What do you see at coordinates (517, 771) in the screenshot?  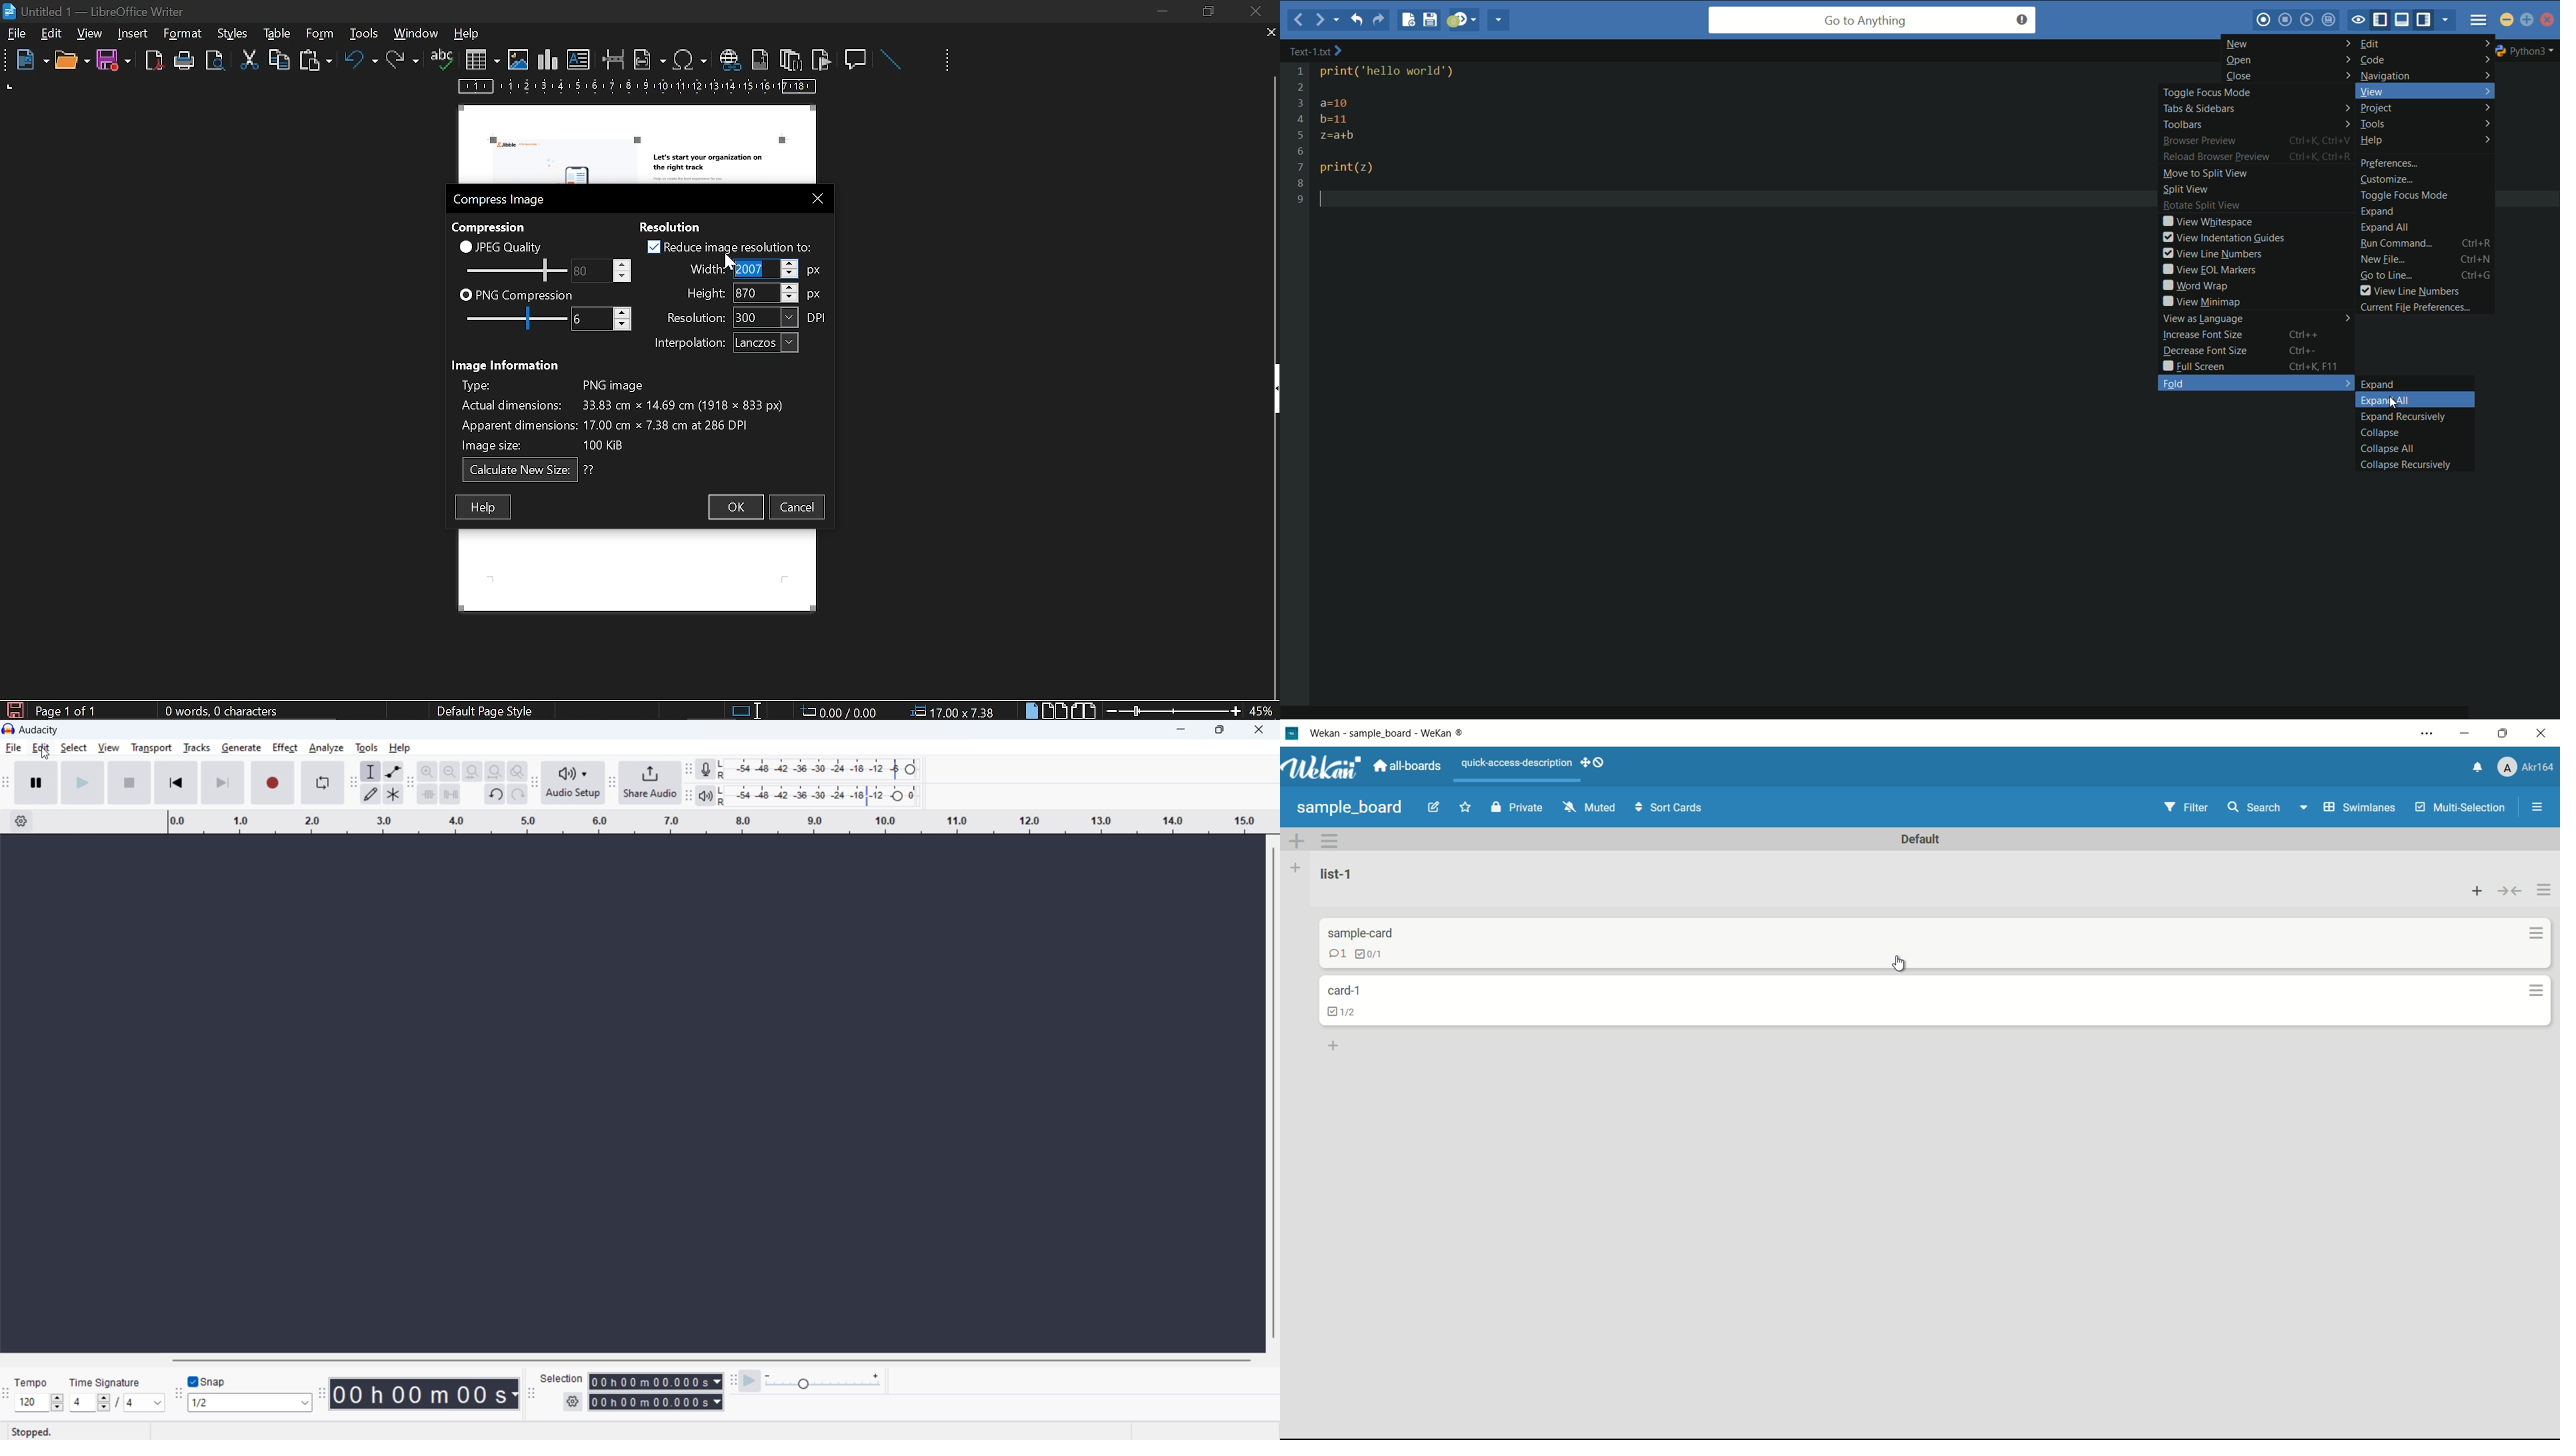 I see `toggle zoom` at bounding box center [517, 771].